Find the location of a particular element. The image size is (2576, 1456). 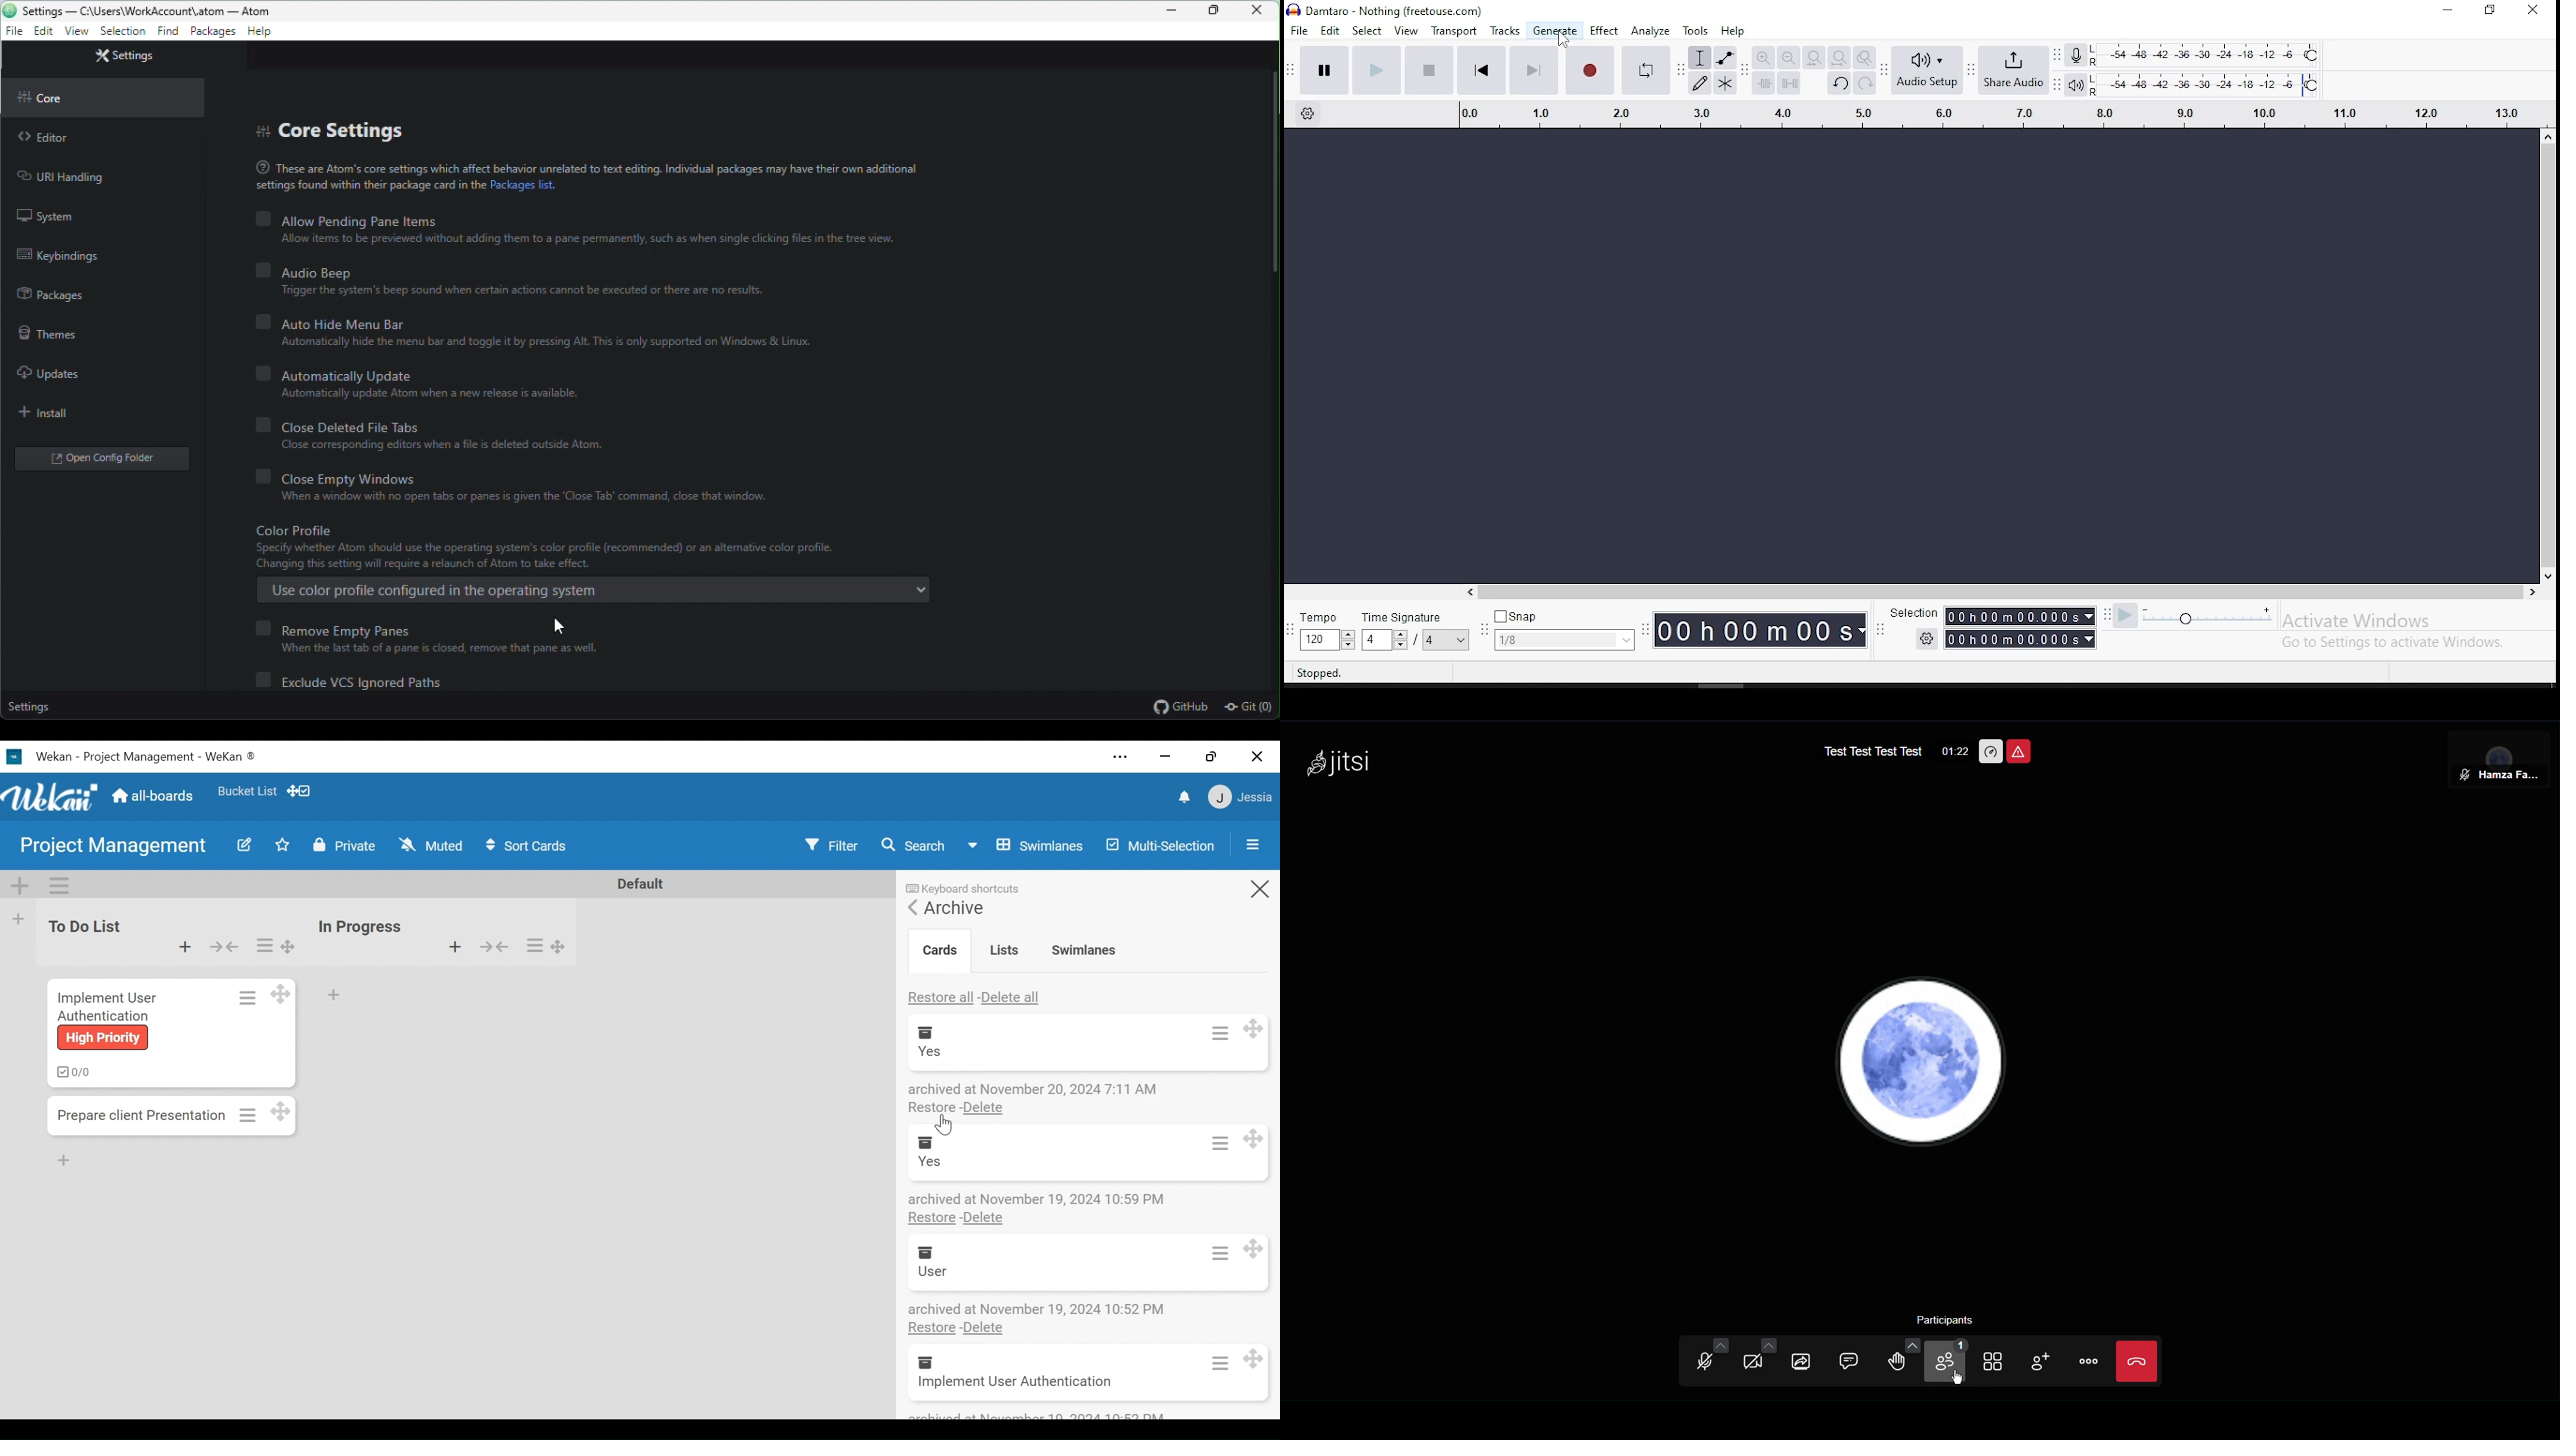

selection is located at coordinates (1915, 614).